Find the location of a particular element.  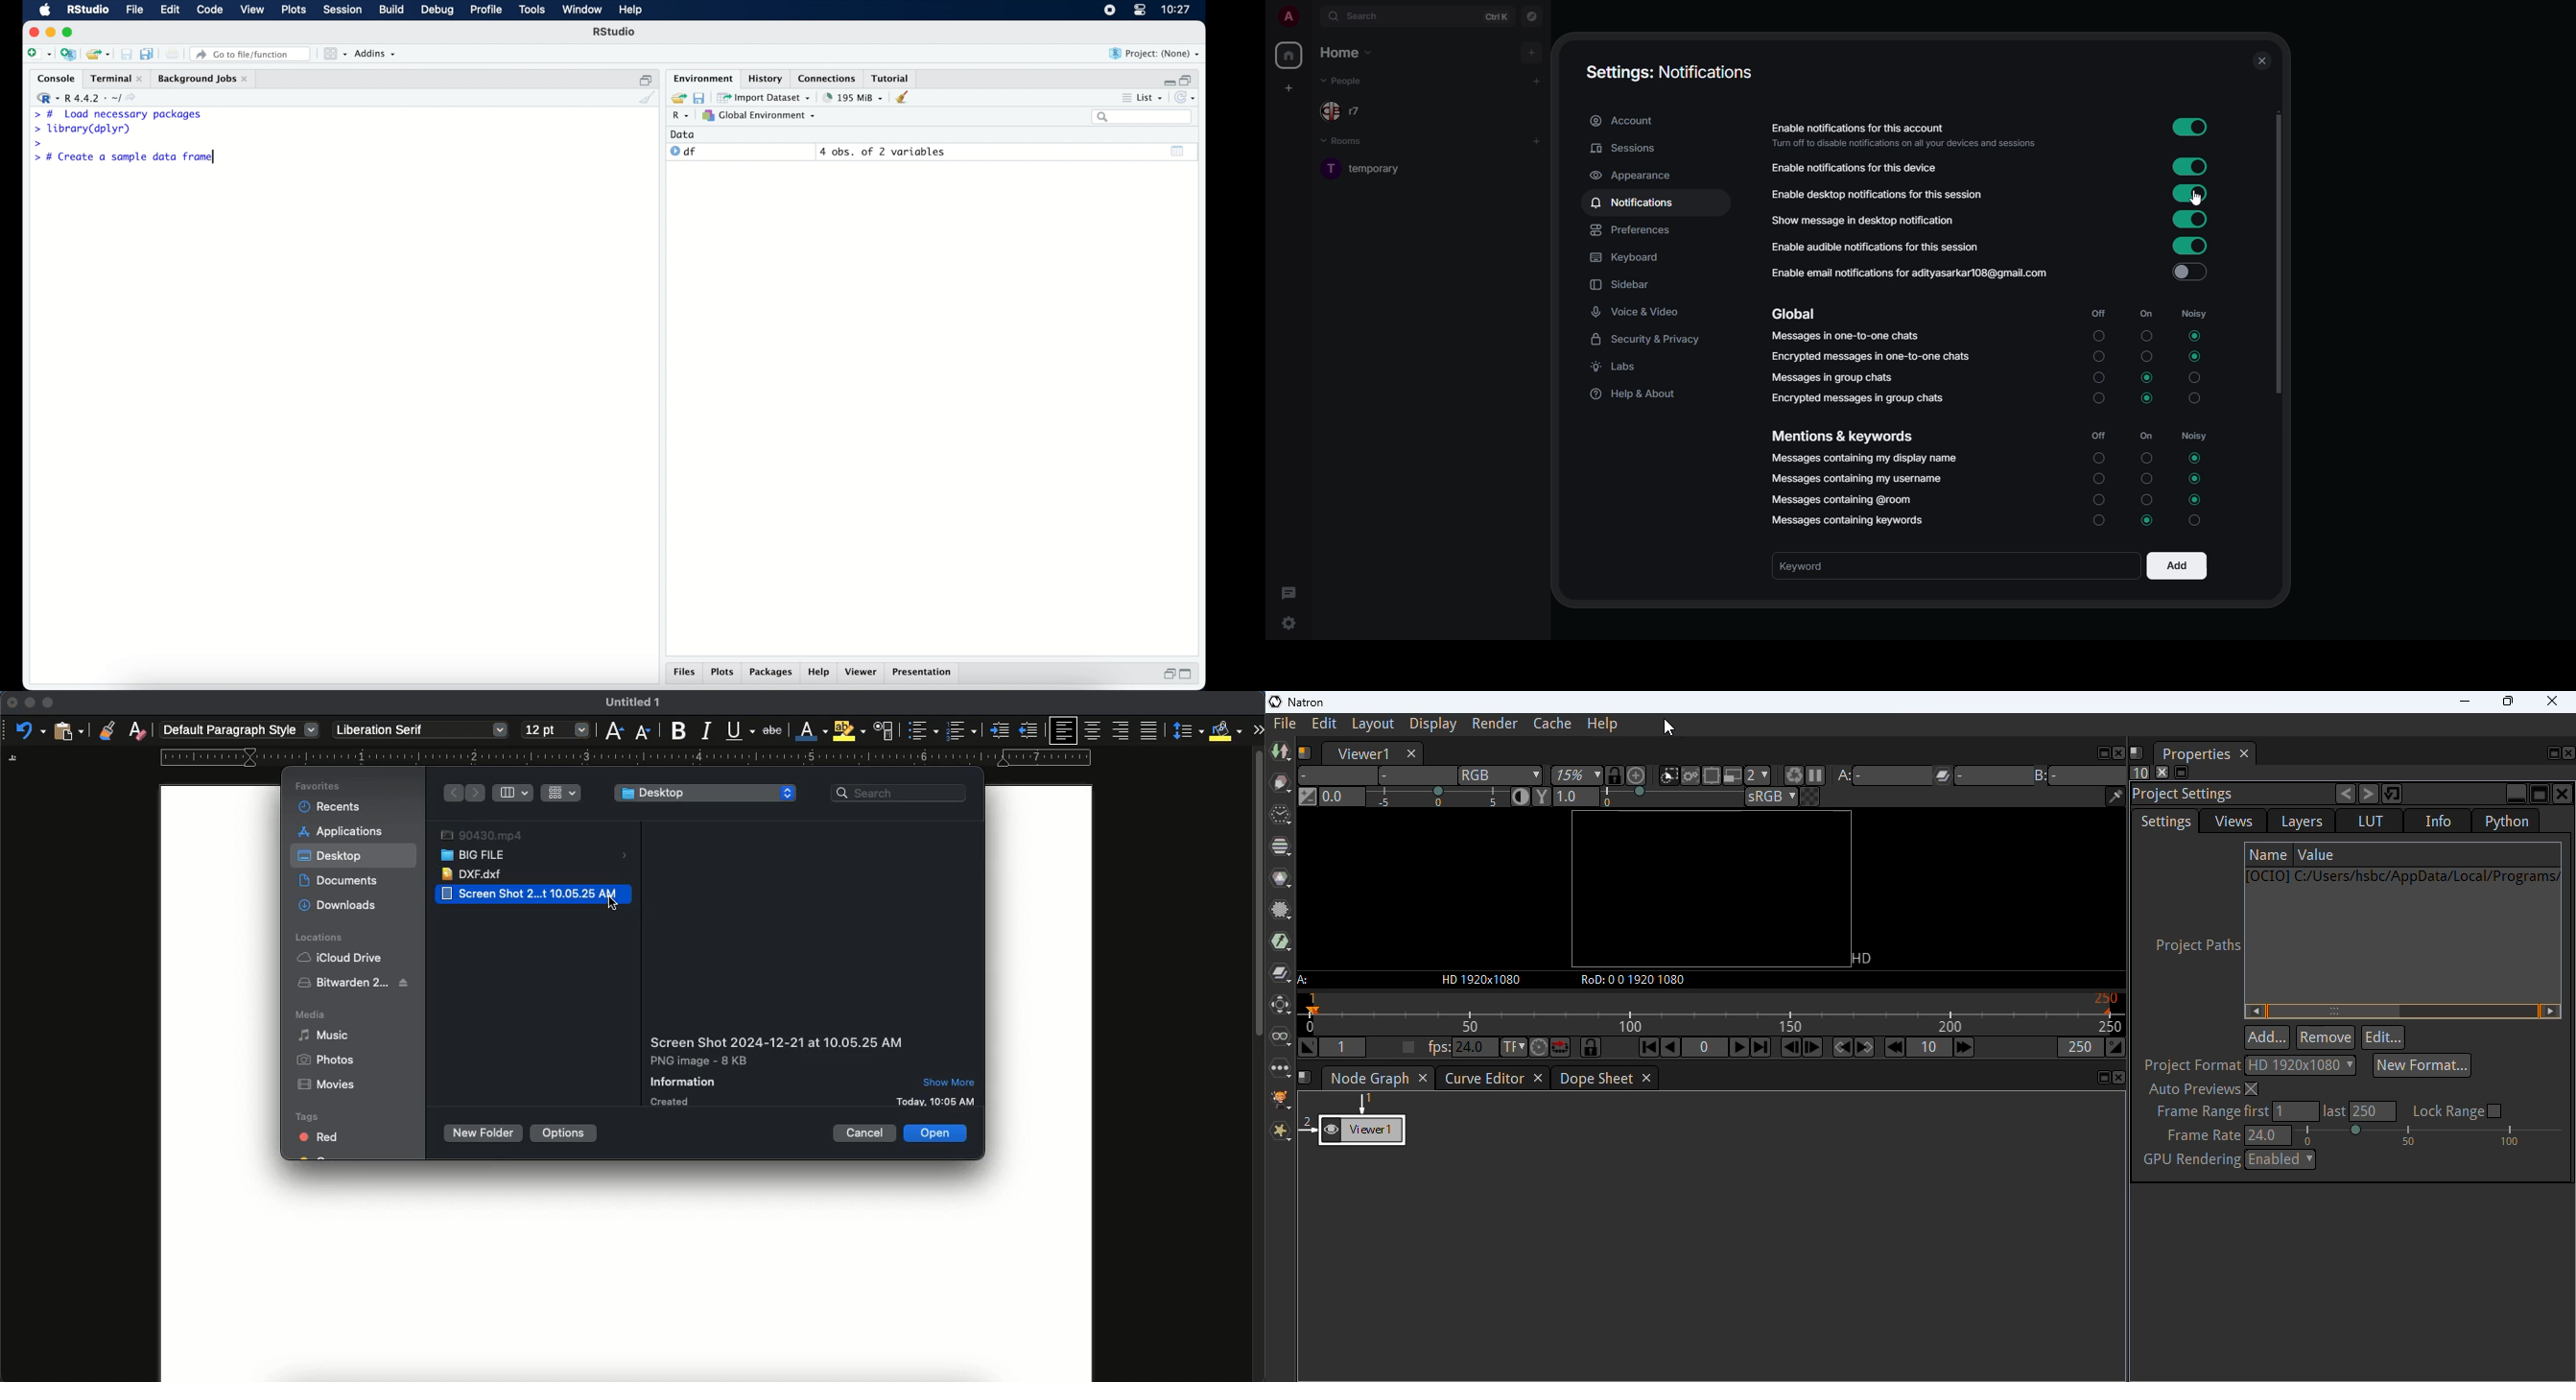

R is located at coordinates (679, 117).